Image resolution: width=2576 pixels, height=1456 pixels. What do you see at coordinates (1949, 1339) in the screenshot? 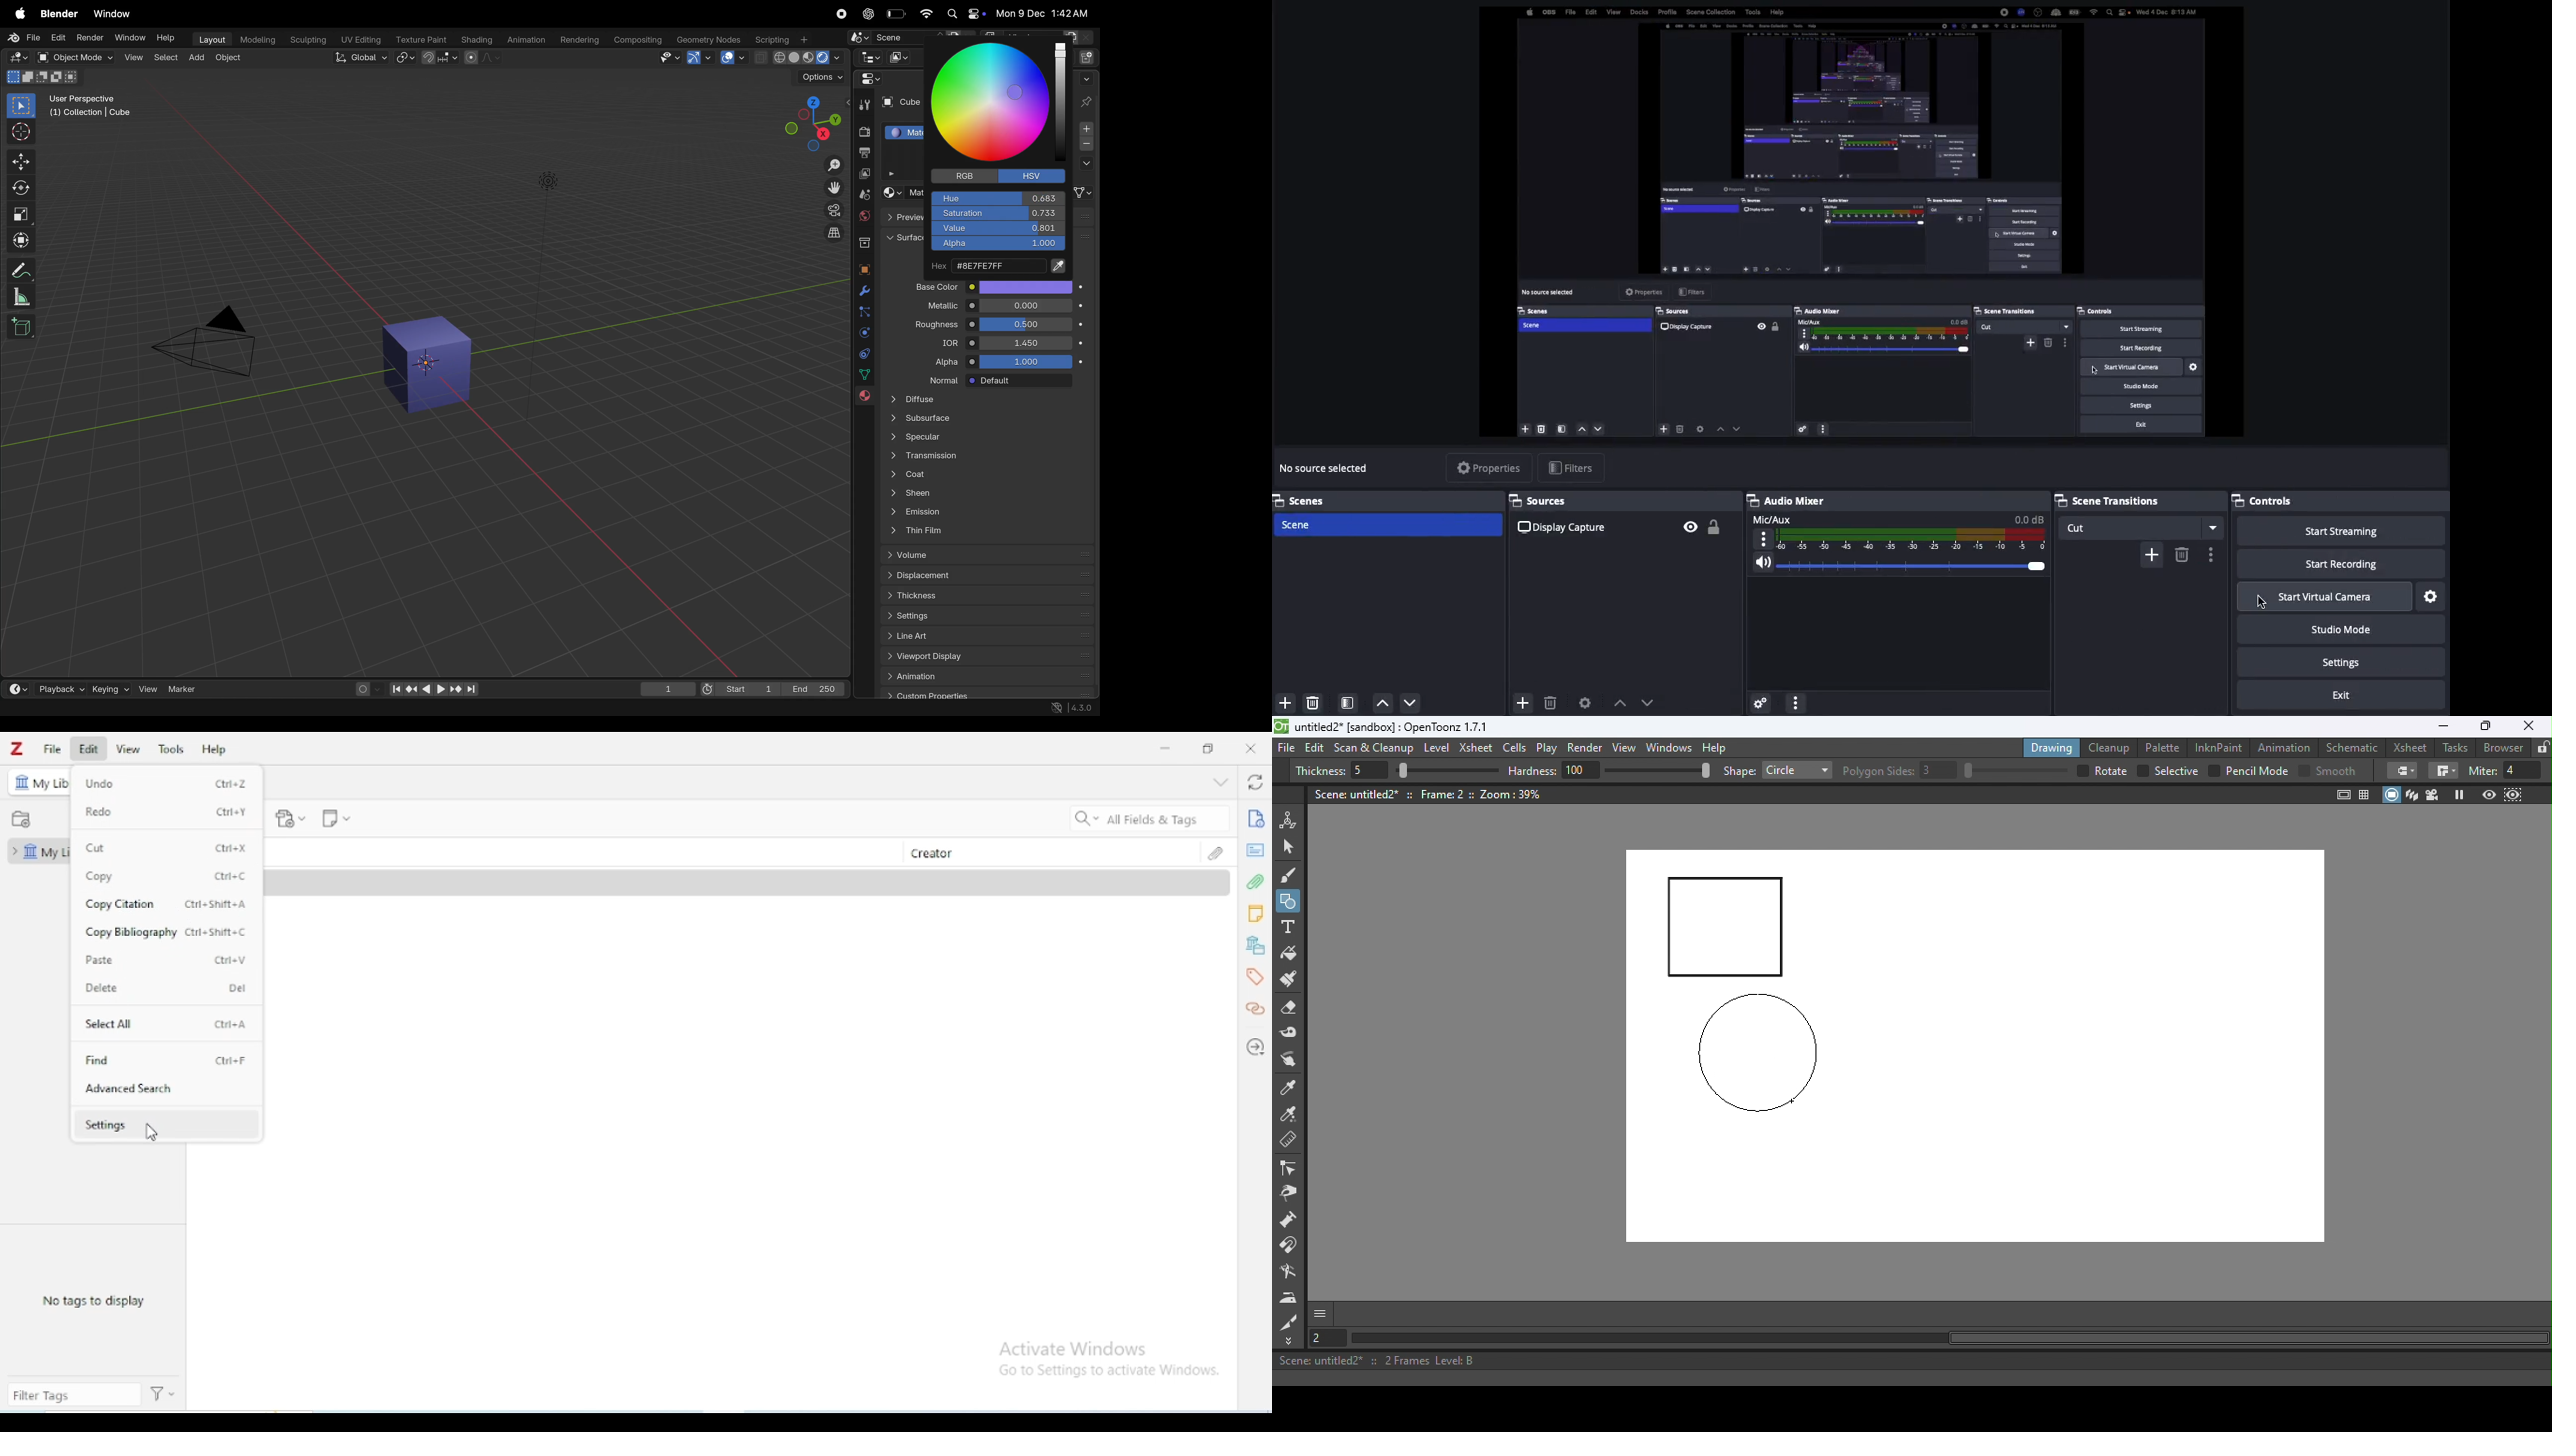
I see `Horizontal scroll bar` at bounding box center [1949, 1339].